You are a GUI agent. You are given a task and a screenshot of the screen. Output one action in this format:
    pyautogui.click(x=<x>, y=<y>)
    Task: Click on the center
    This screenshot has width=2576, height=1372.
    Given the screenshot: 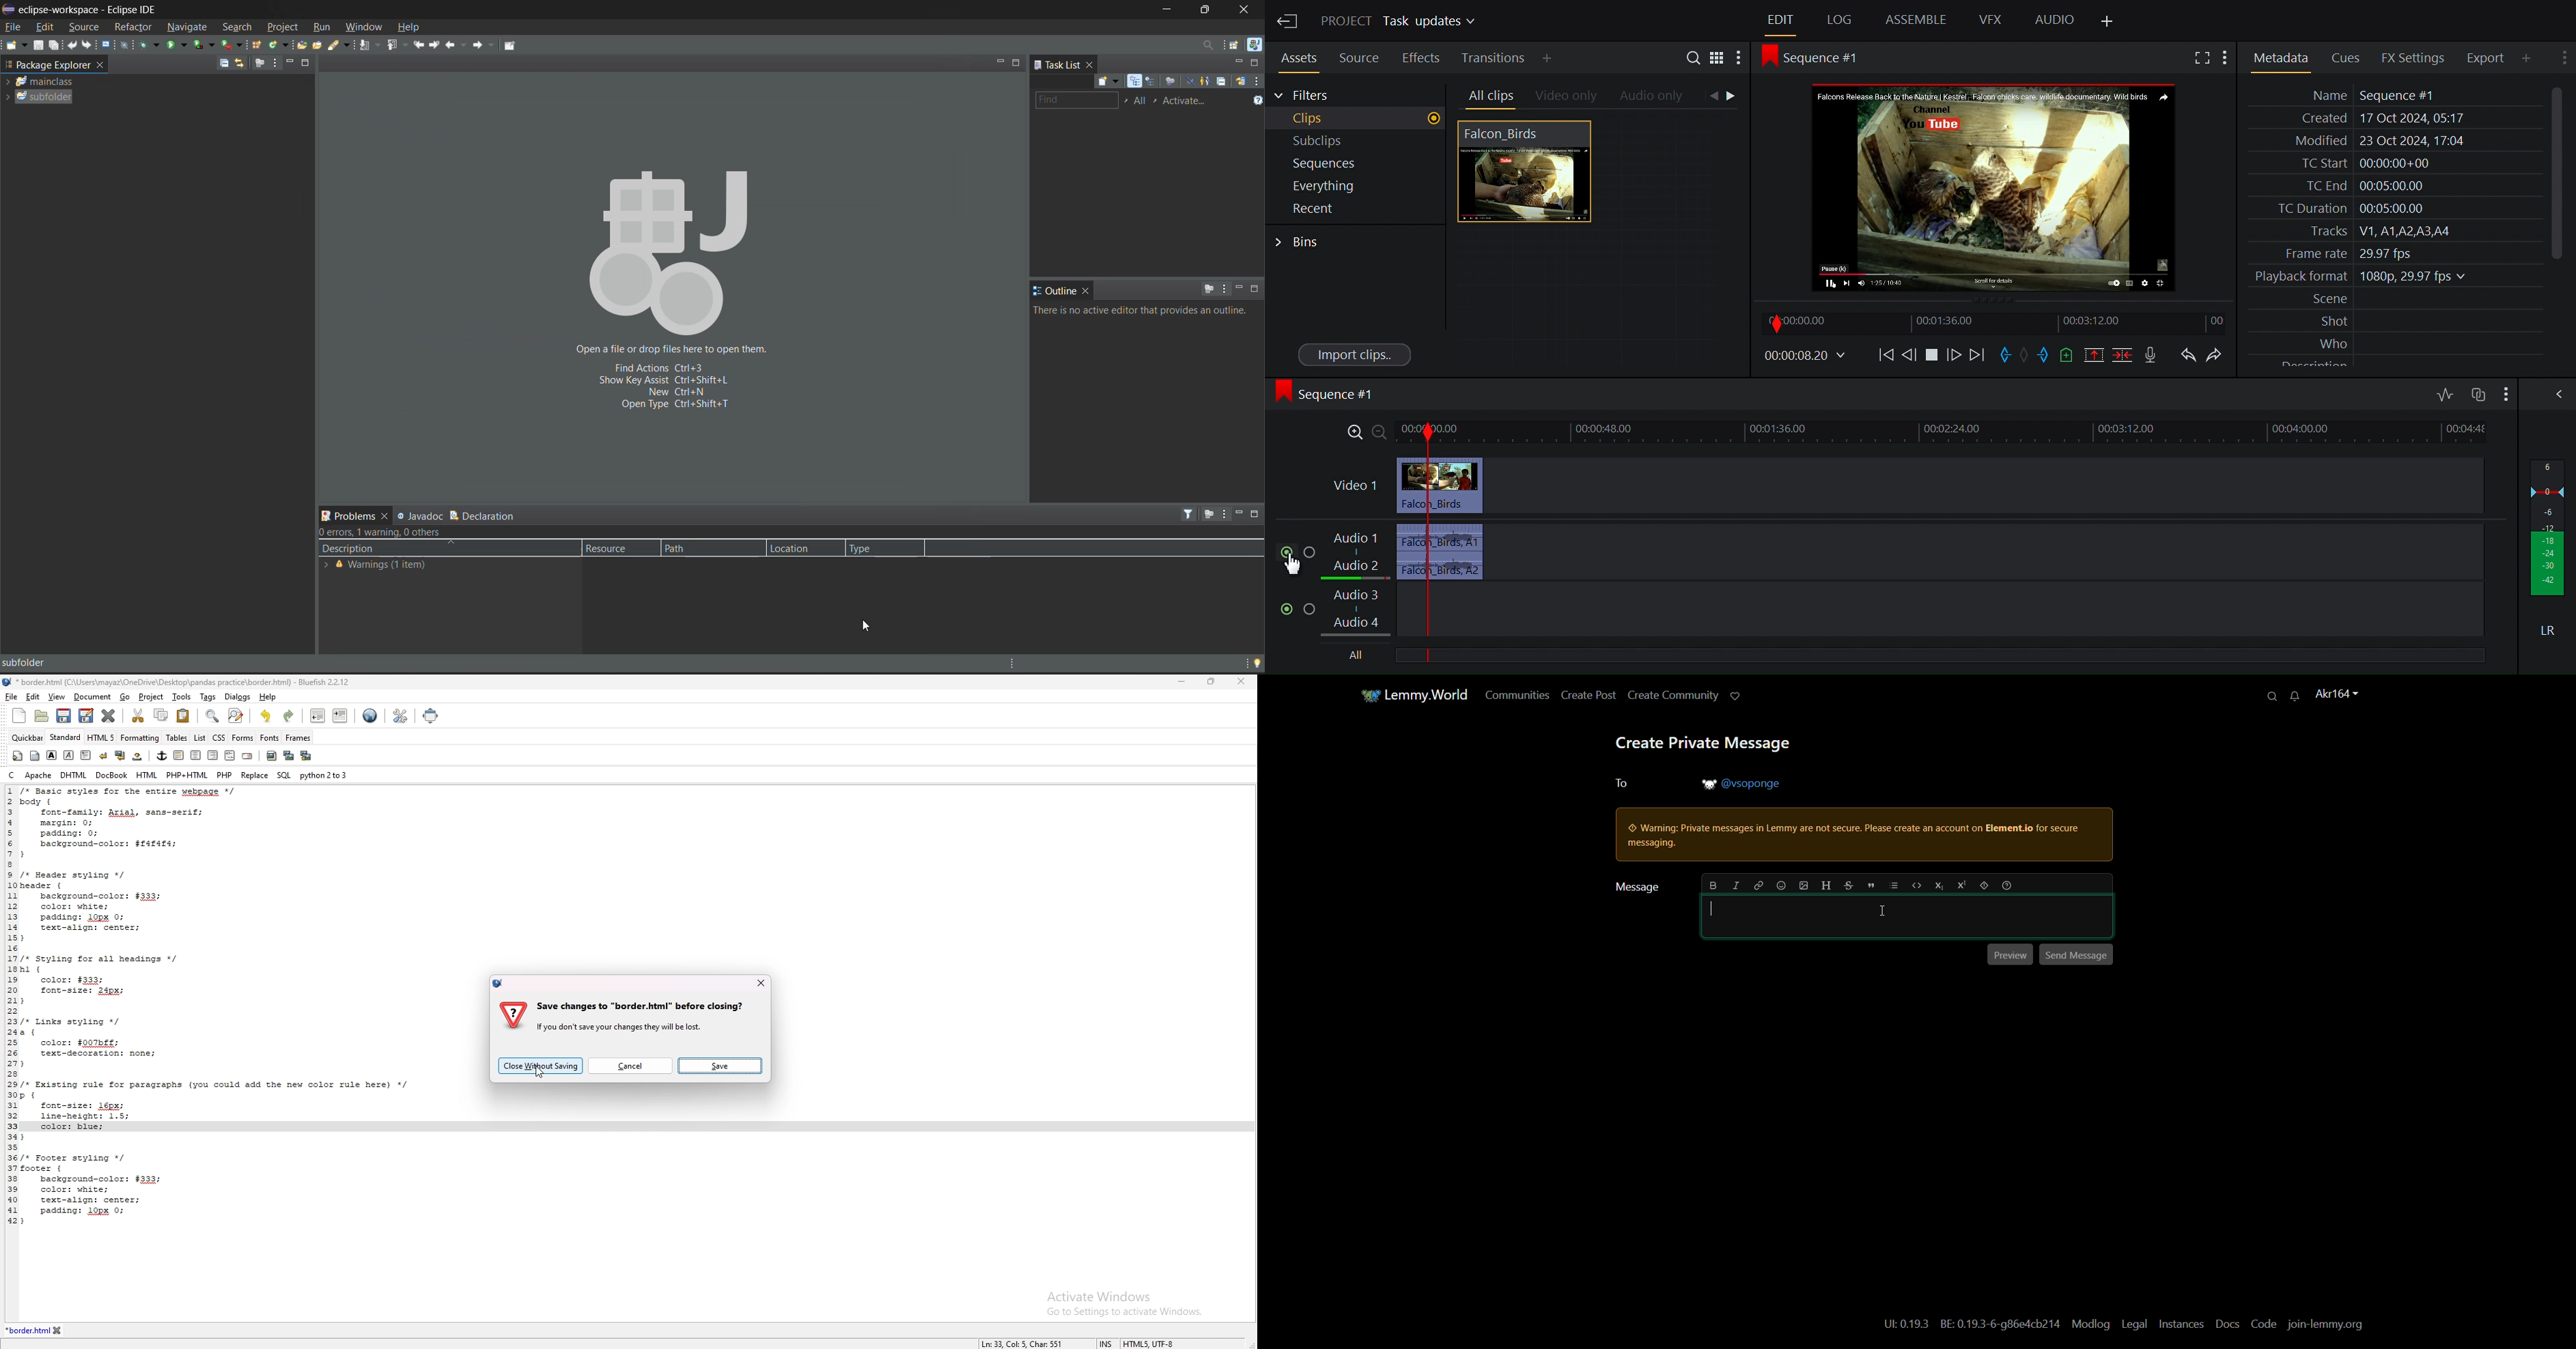 What is the action you would take?
    pyautogui.click(x=197, y=756)
    